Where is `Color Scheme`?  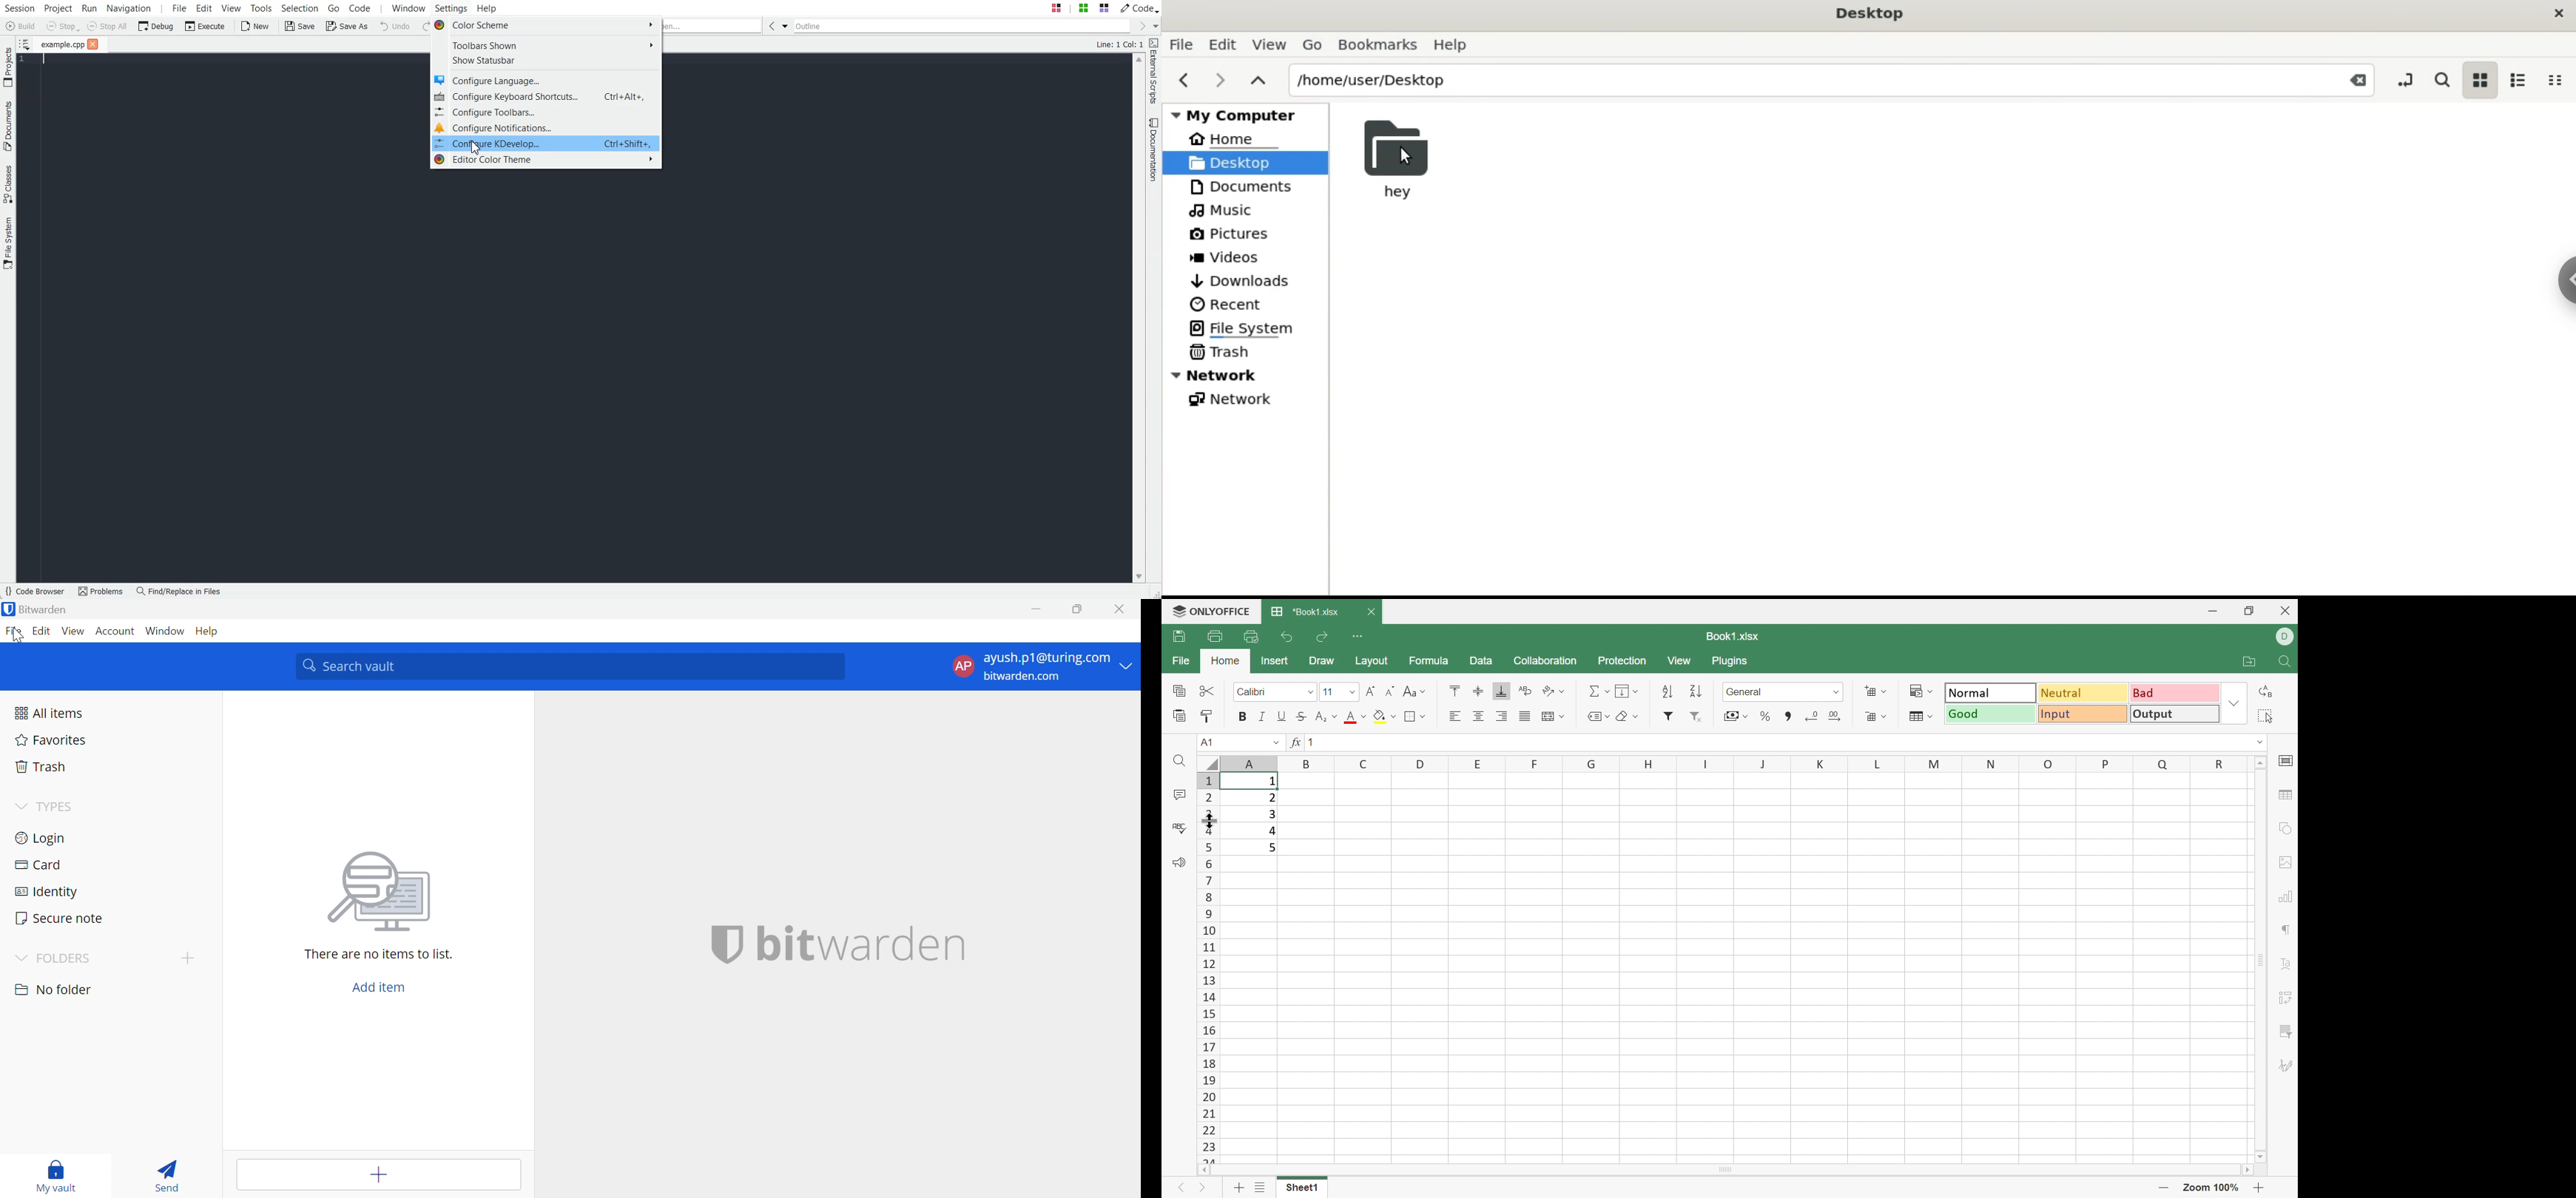 Color Scheme is located at coordinates (545, 25).